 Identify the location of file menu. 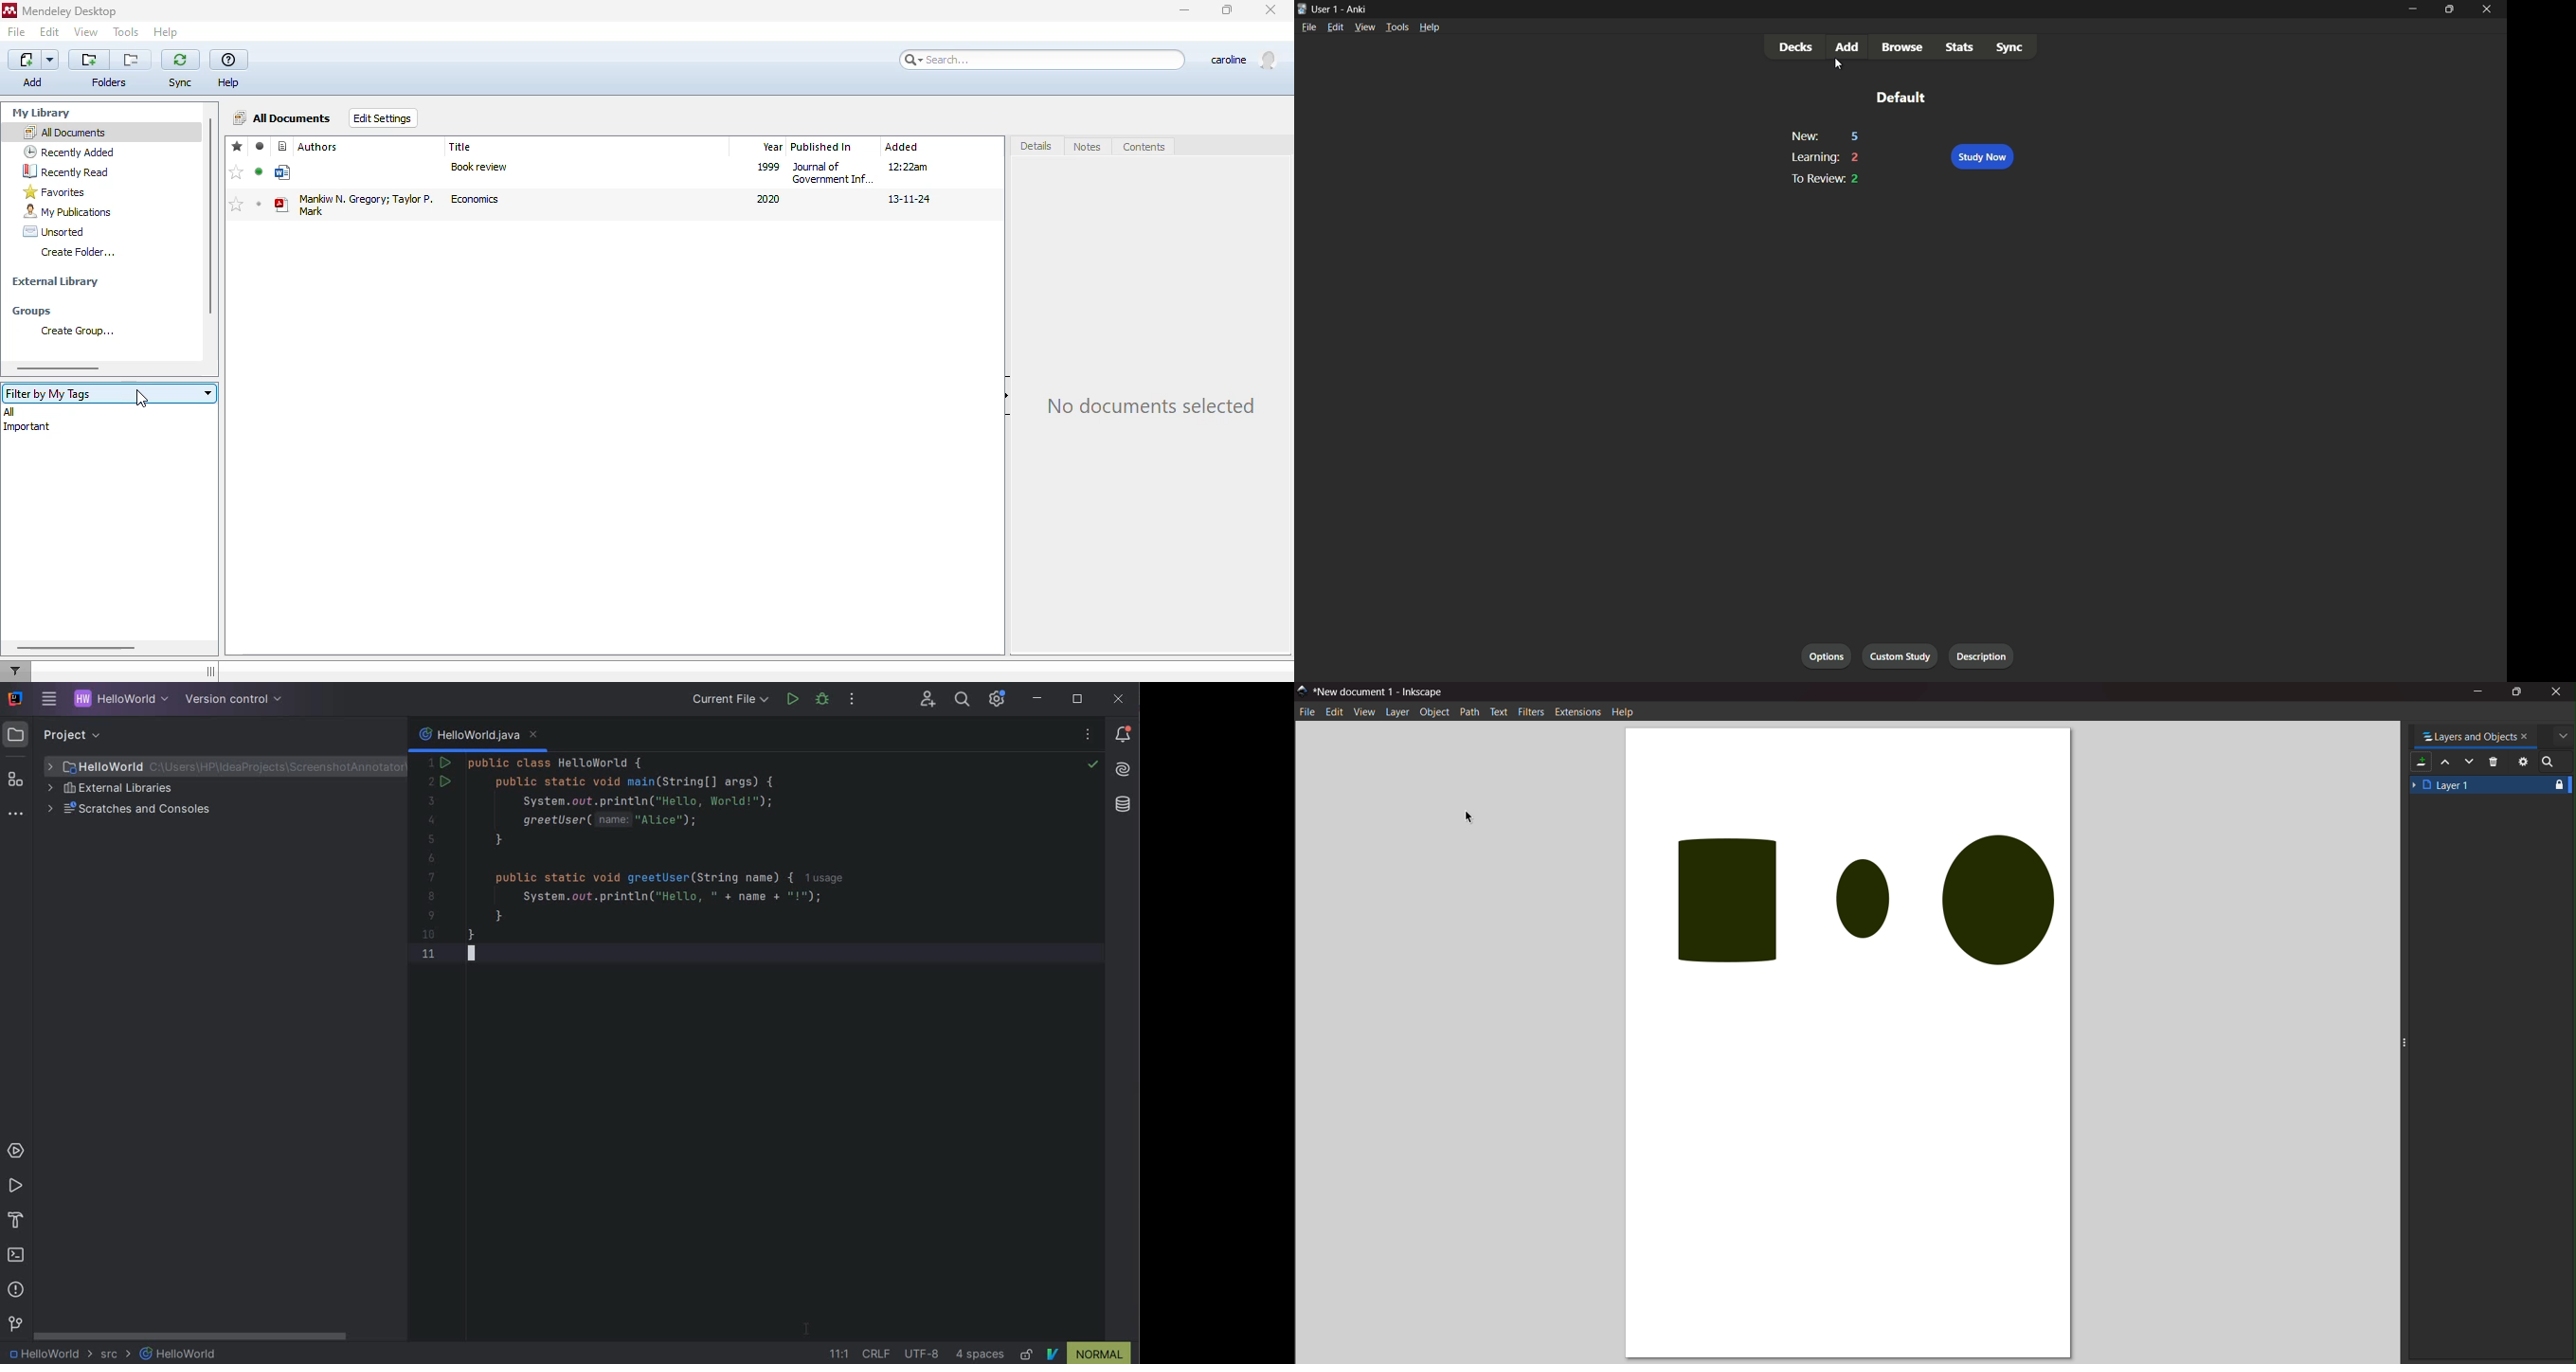
(1309, 27).